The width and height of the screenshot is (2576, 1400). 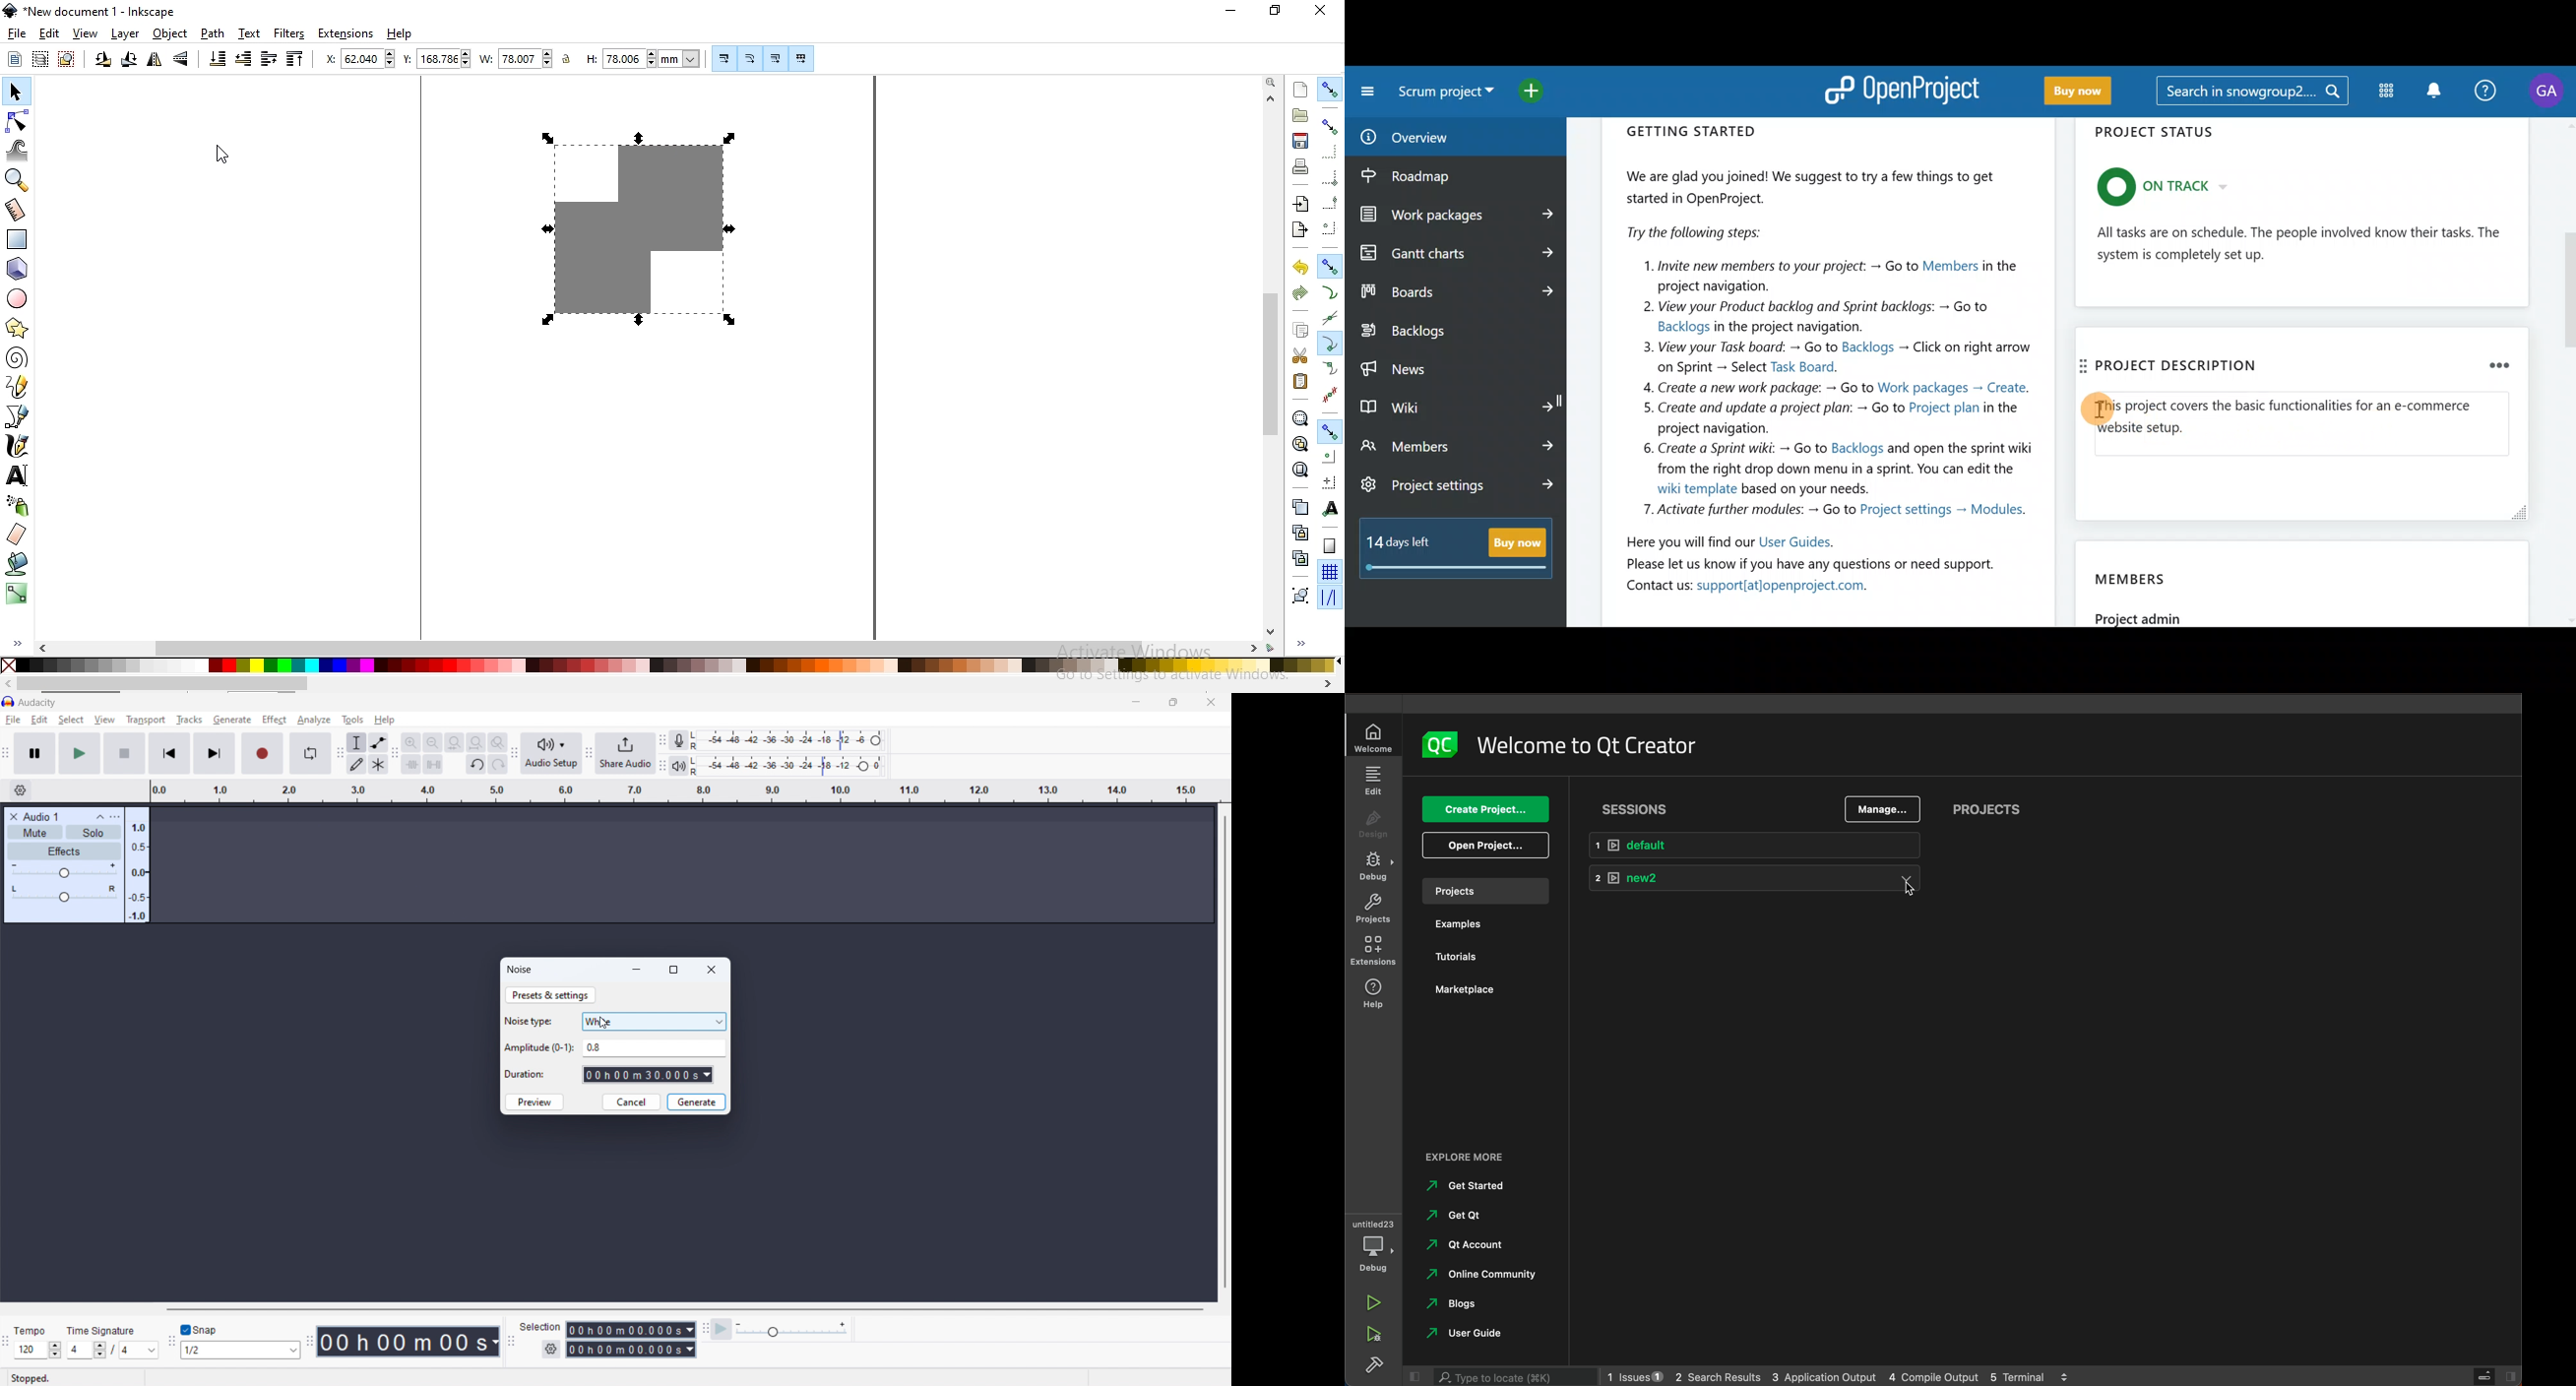 I want to click on audio setup toolbar, so click(x=514, y=753).